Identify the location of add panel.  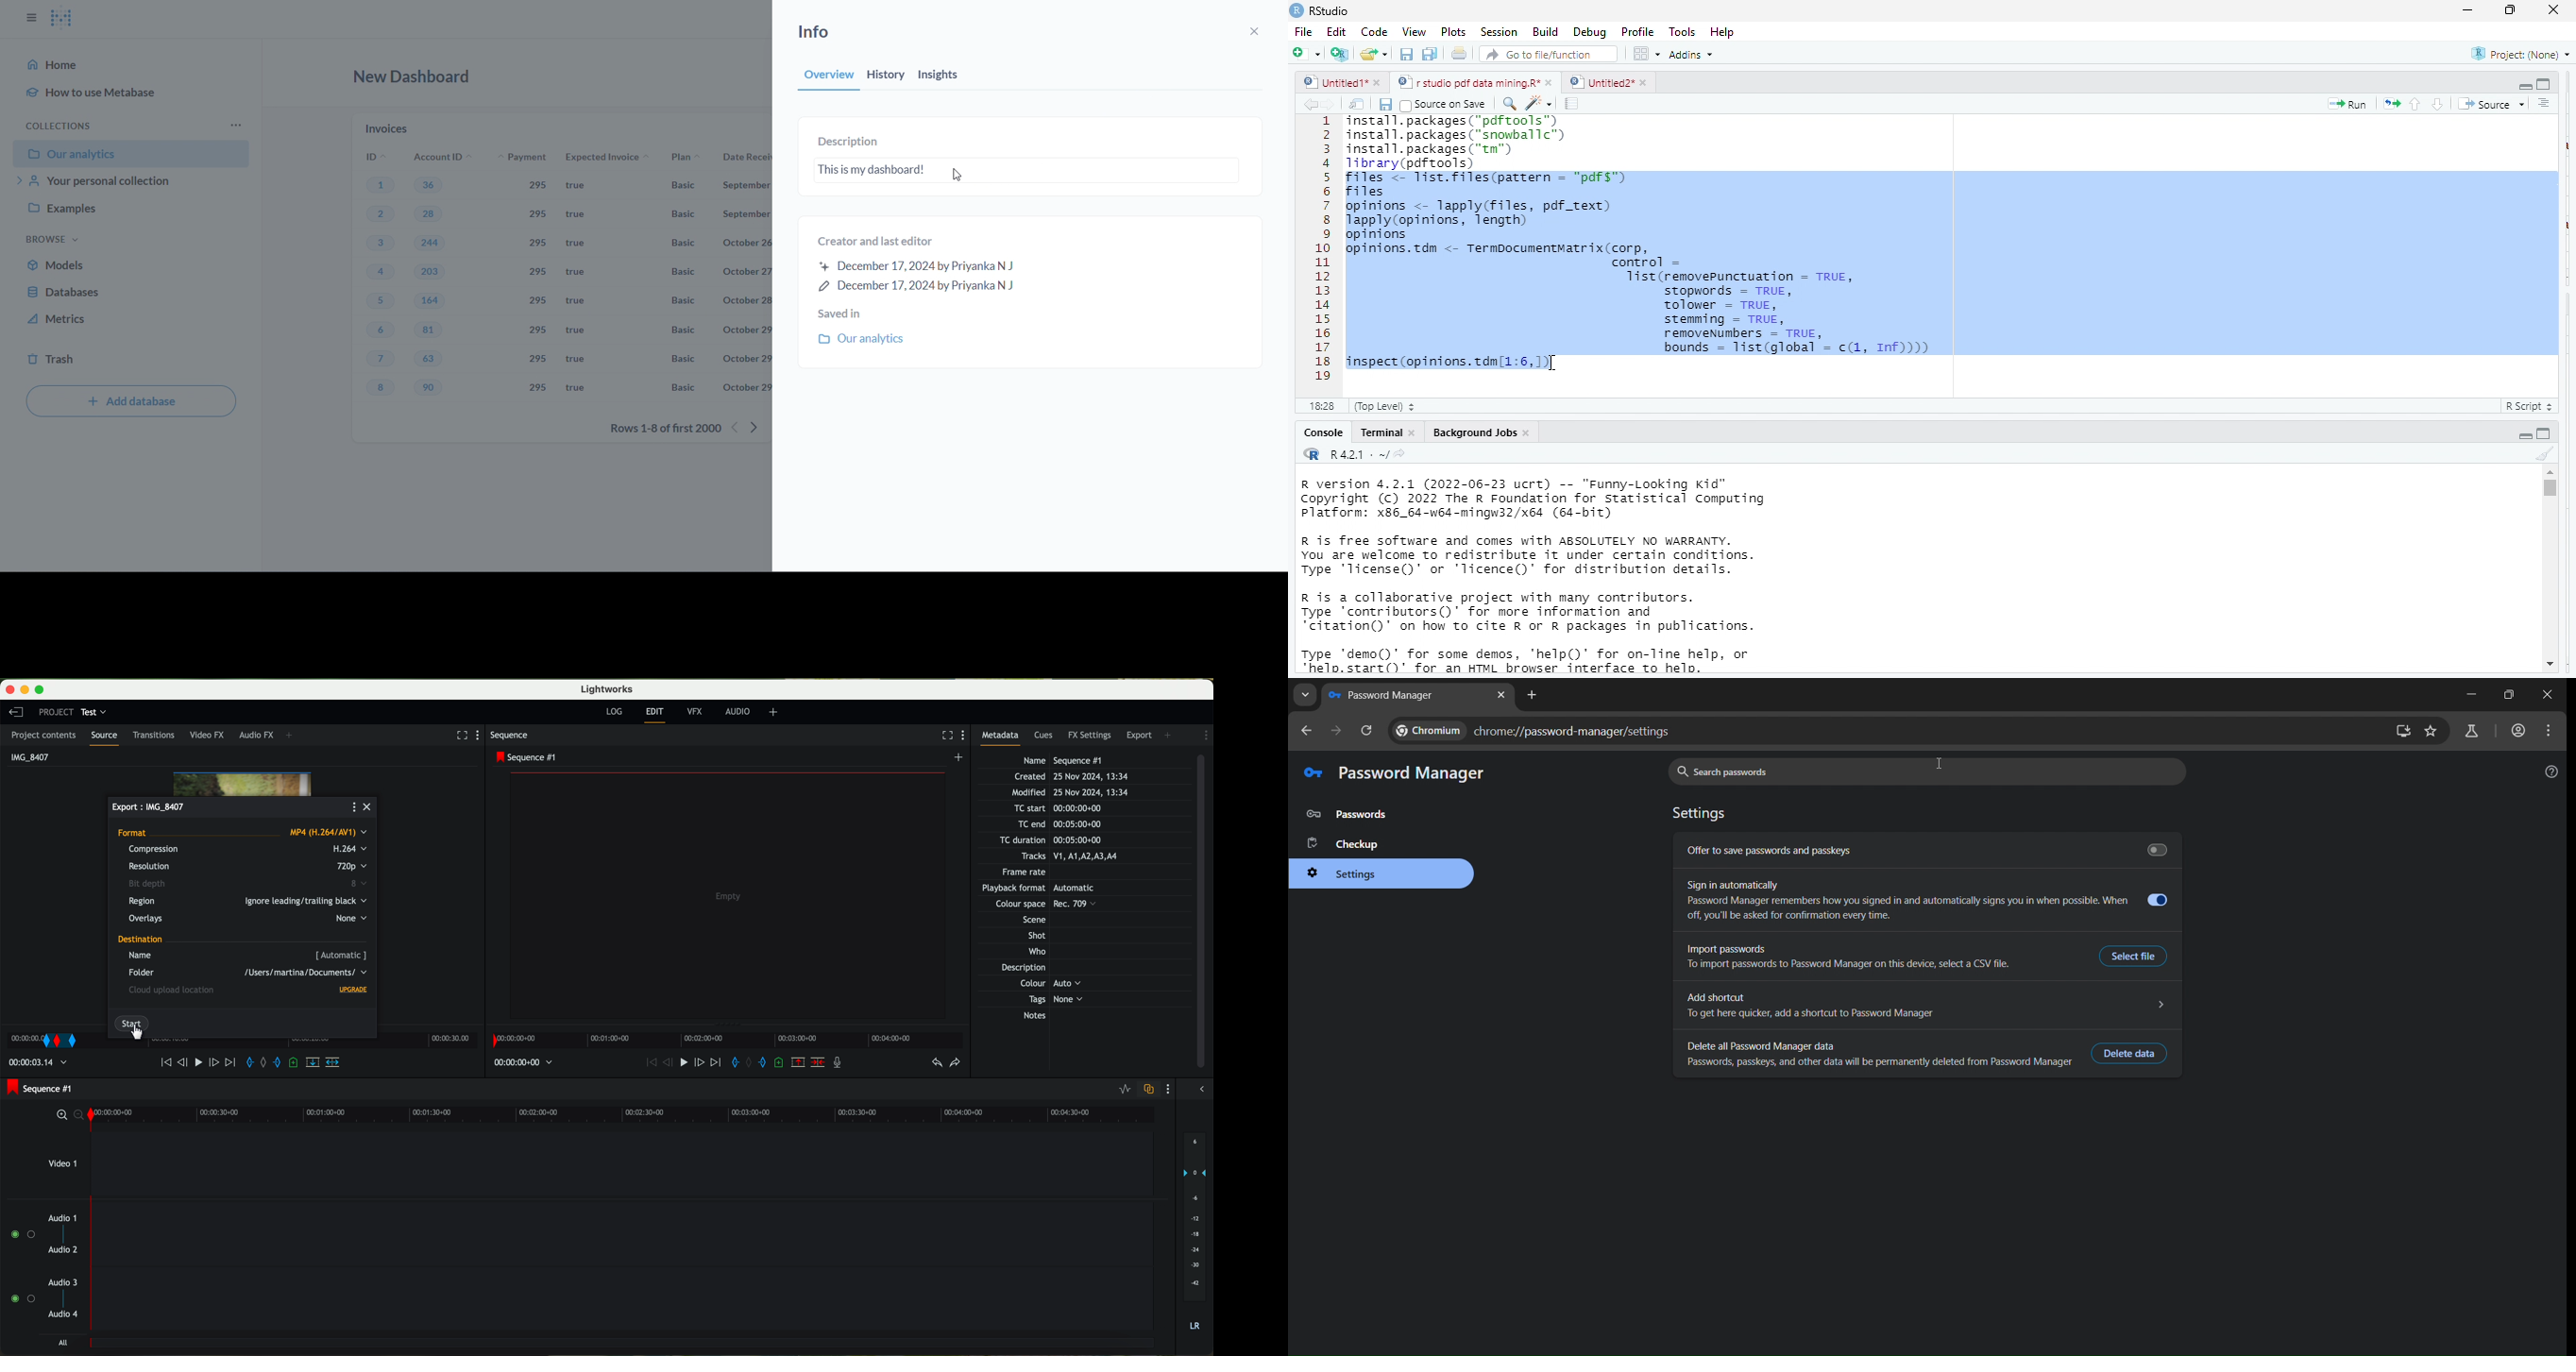
(1170, 734).